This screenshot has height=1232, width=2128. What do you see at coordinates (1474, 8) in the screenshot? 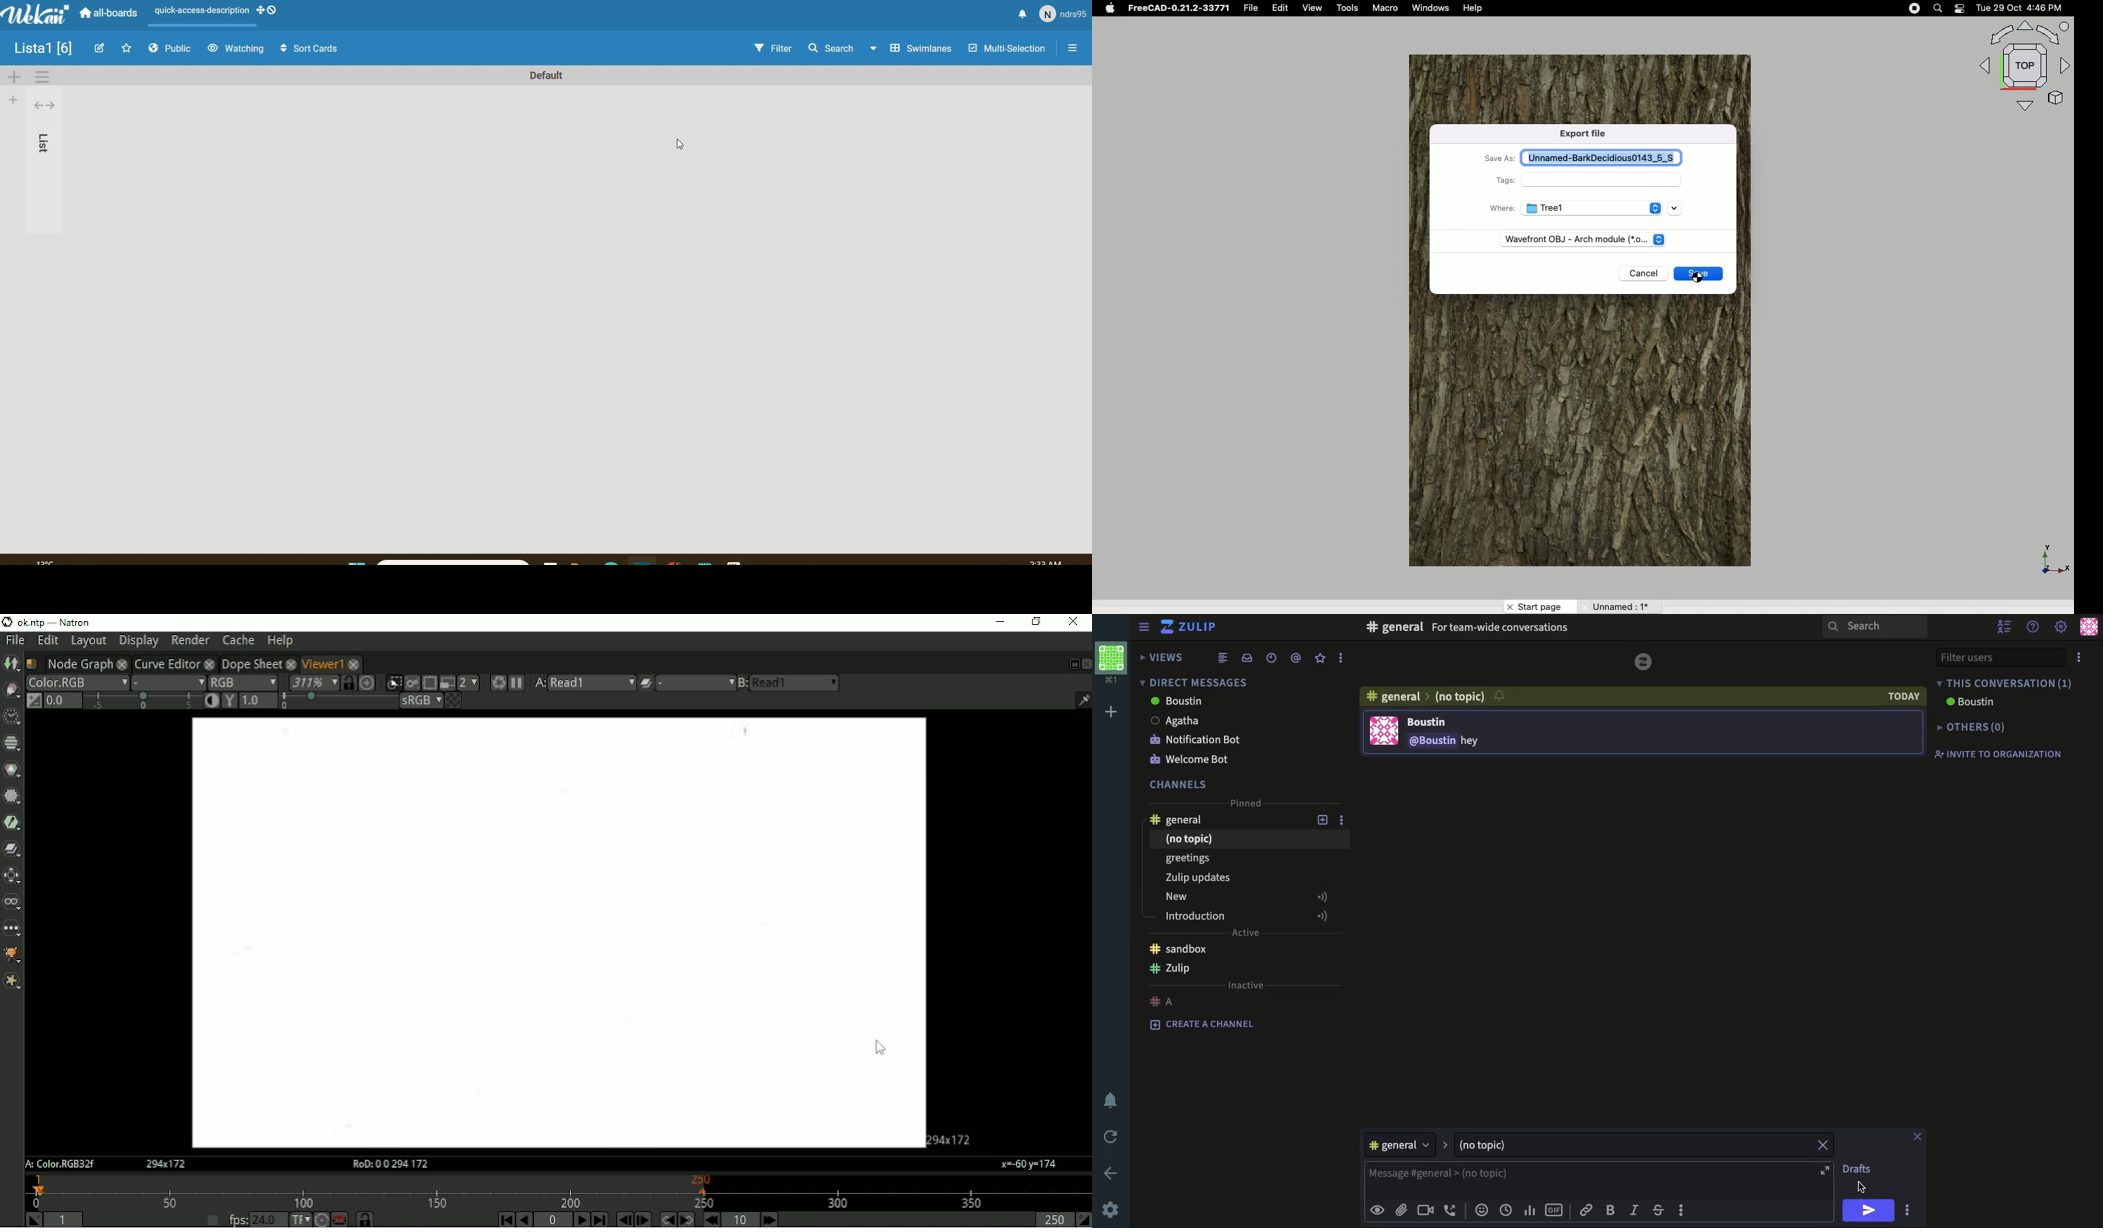
I see `Help` at bounding box center [1474, 8].